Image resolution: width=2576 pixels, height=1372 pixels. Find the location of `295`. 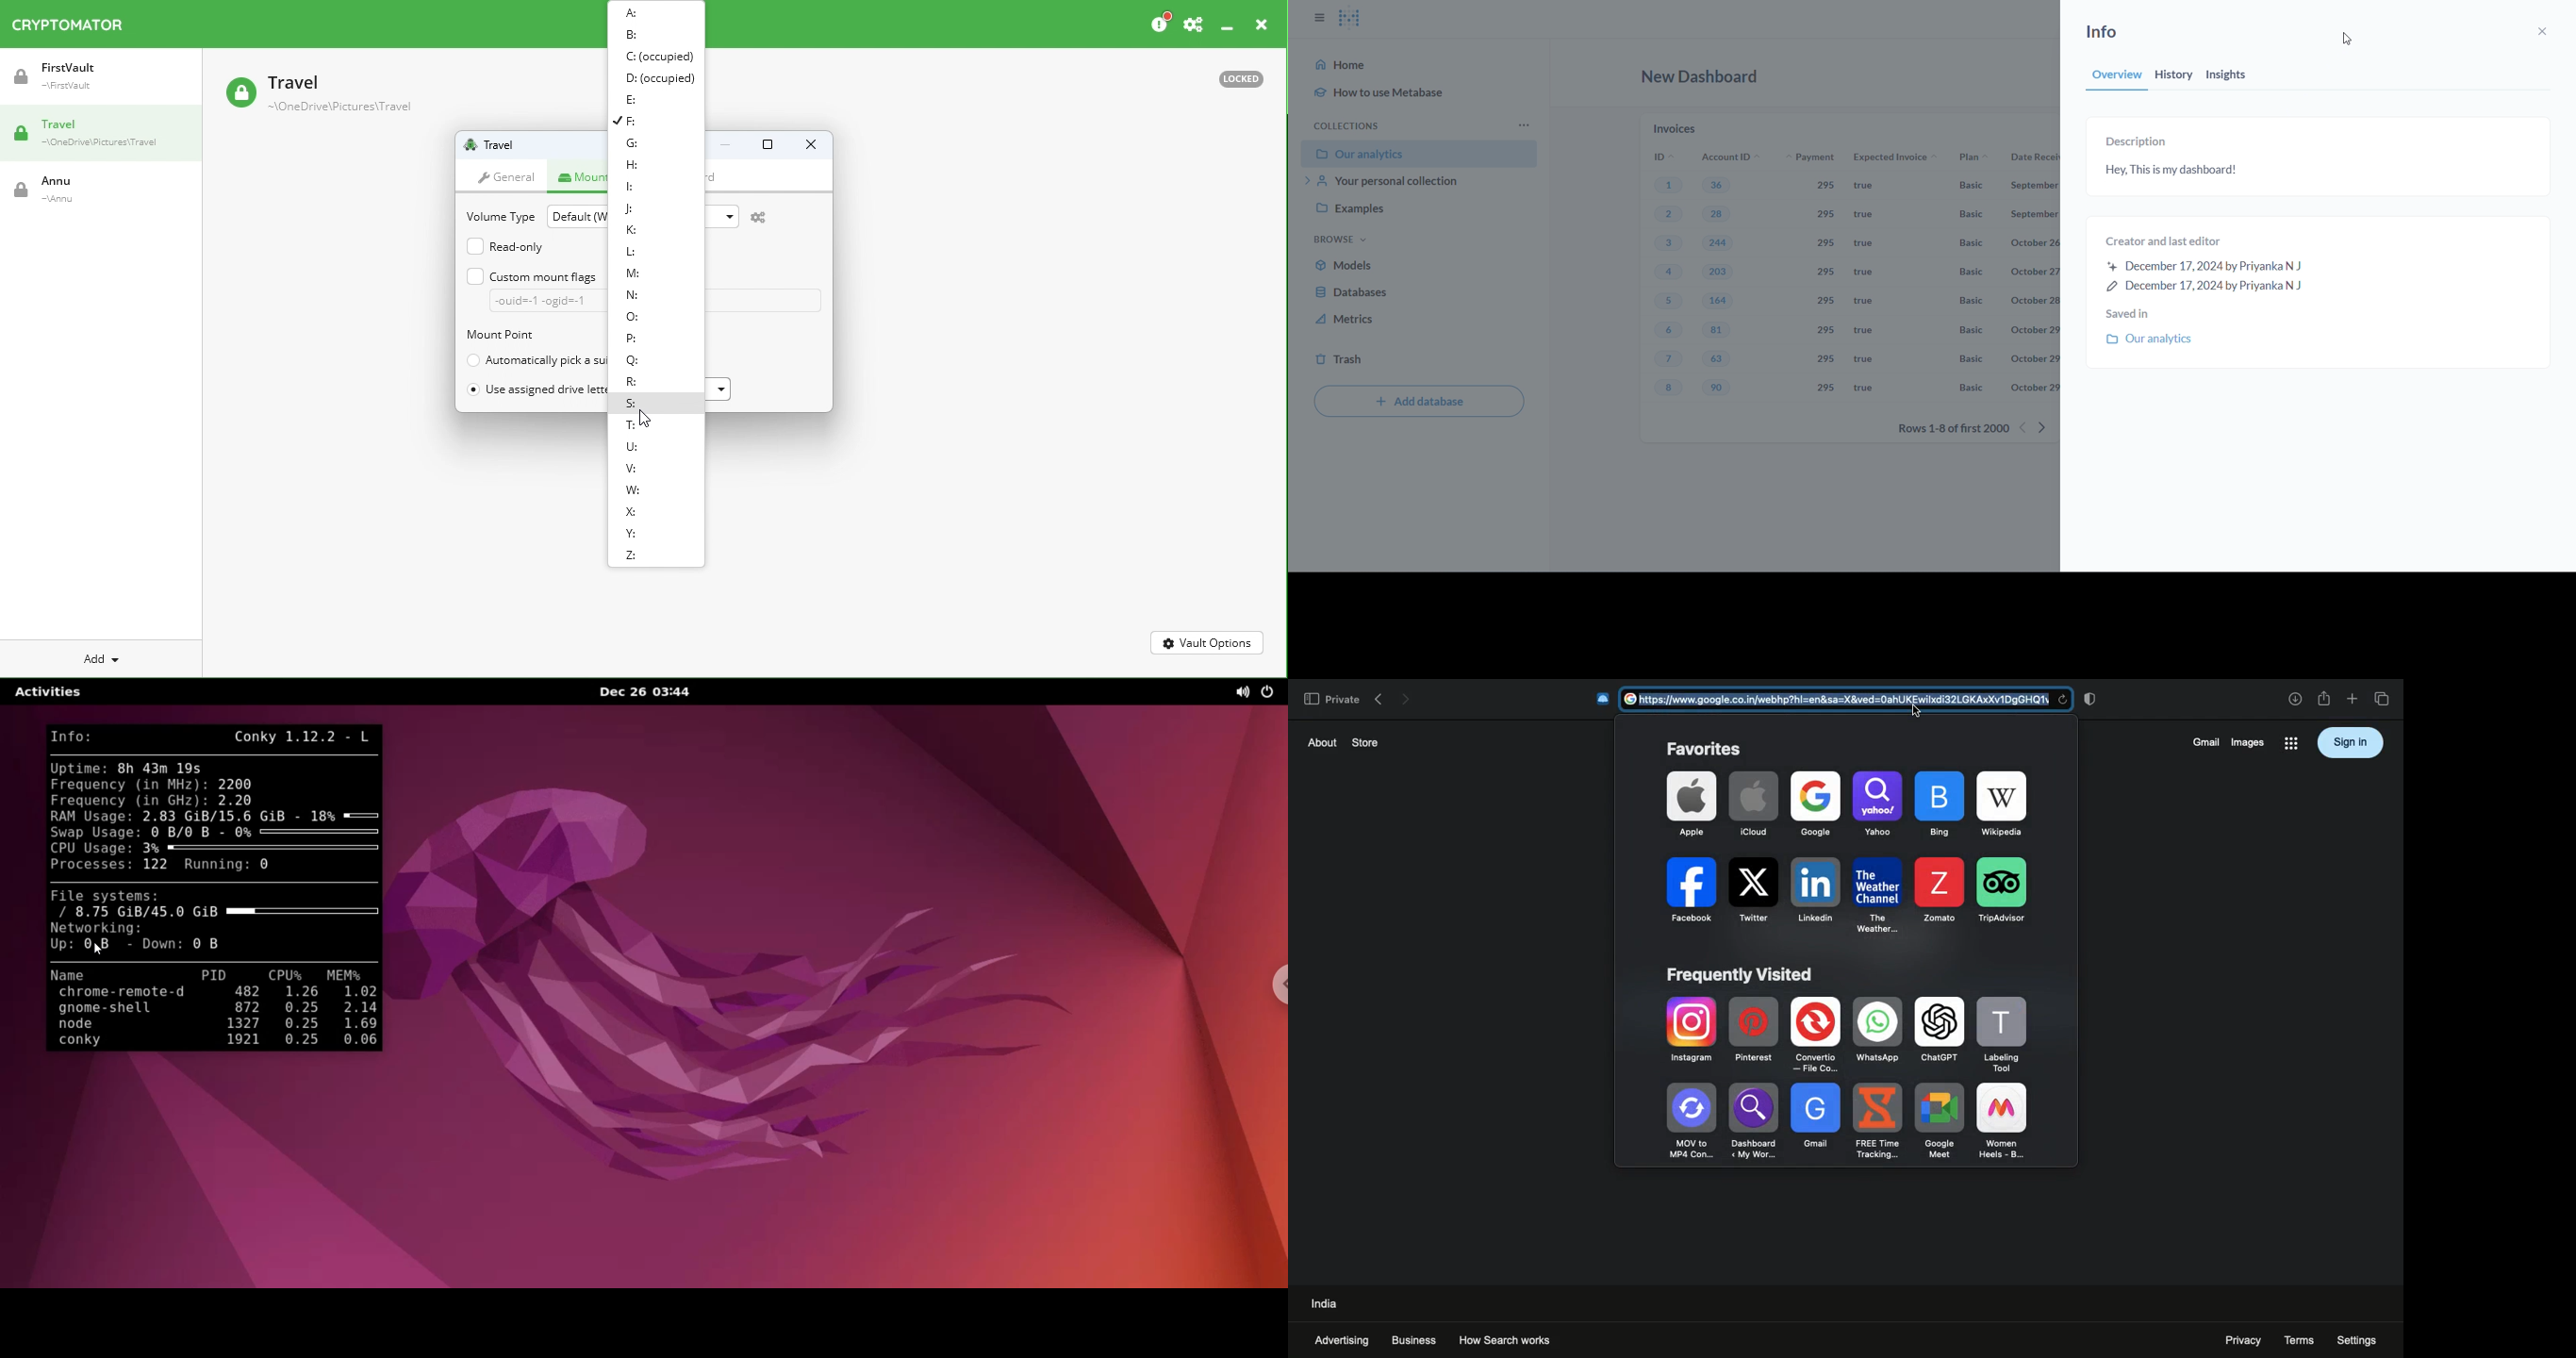

295 is located at coordinates (1828, 330).